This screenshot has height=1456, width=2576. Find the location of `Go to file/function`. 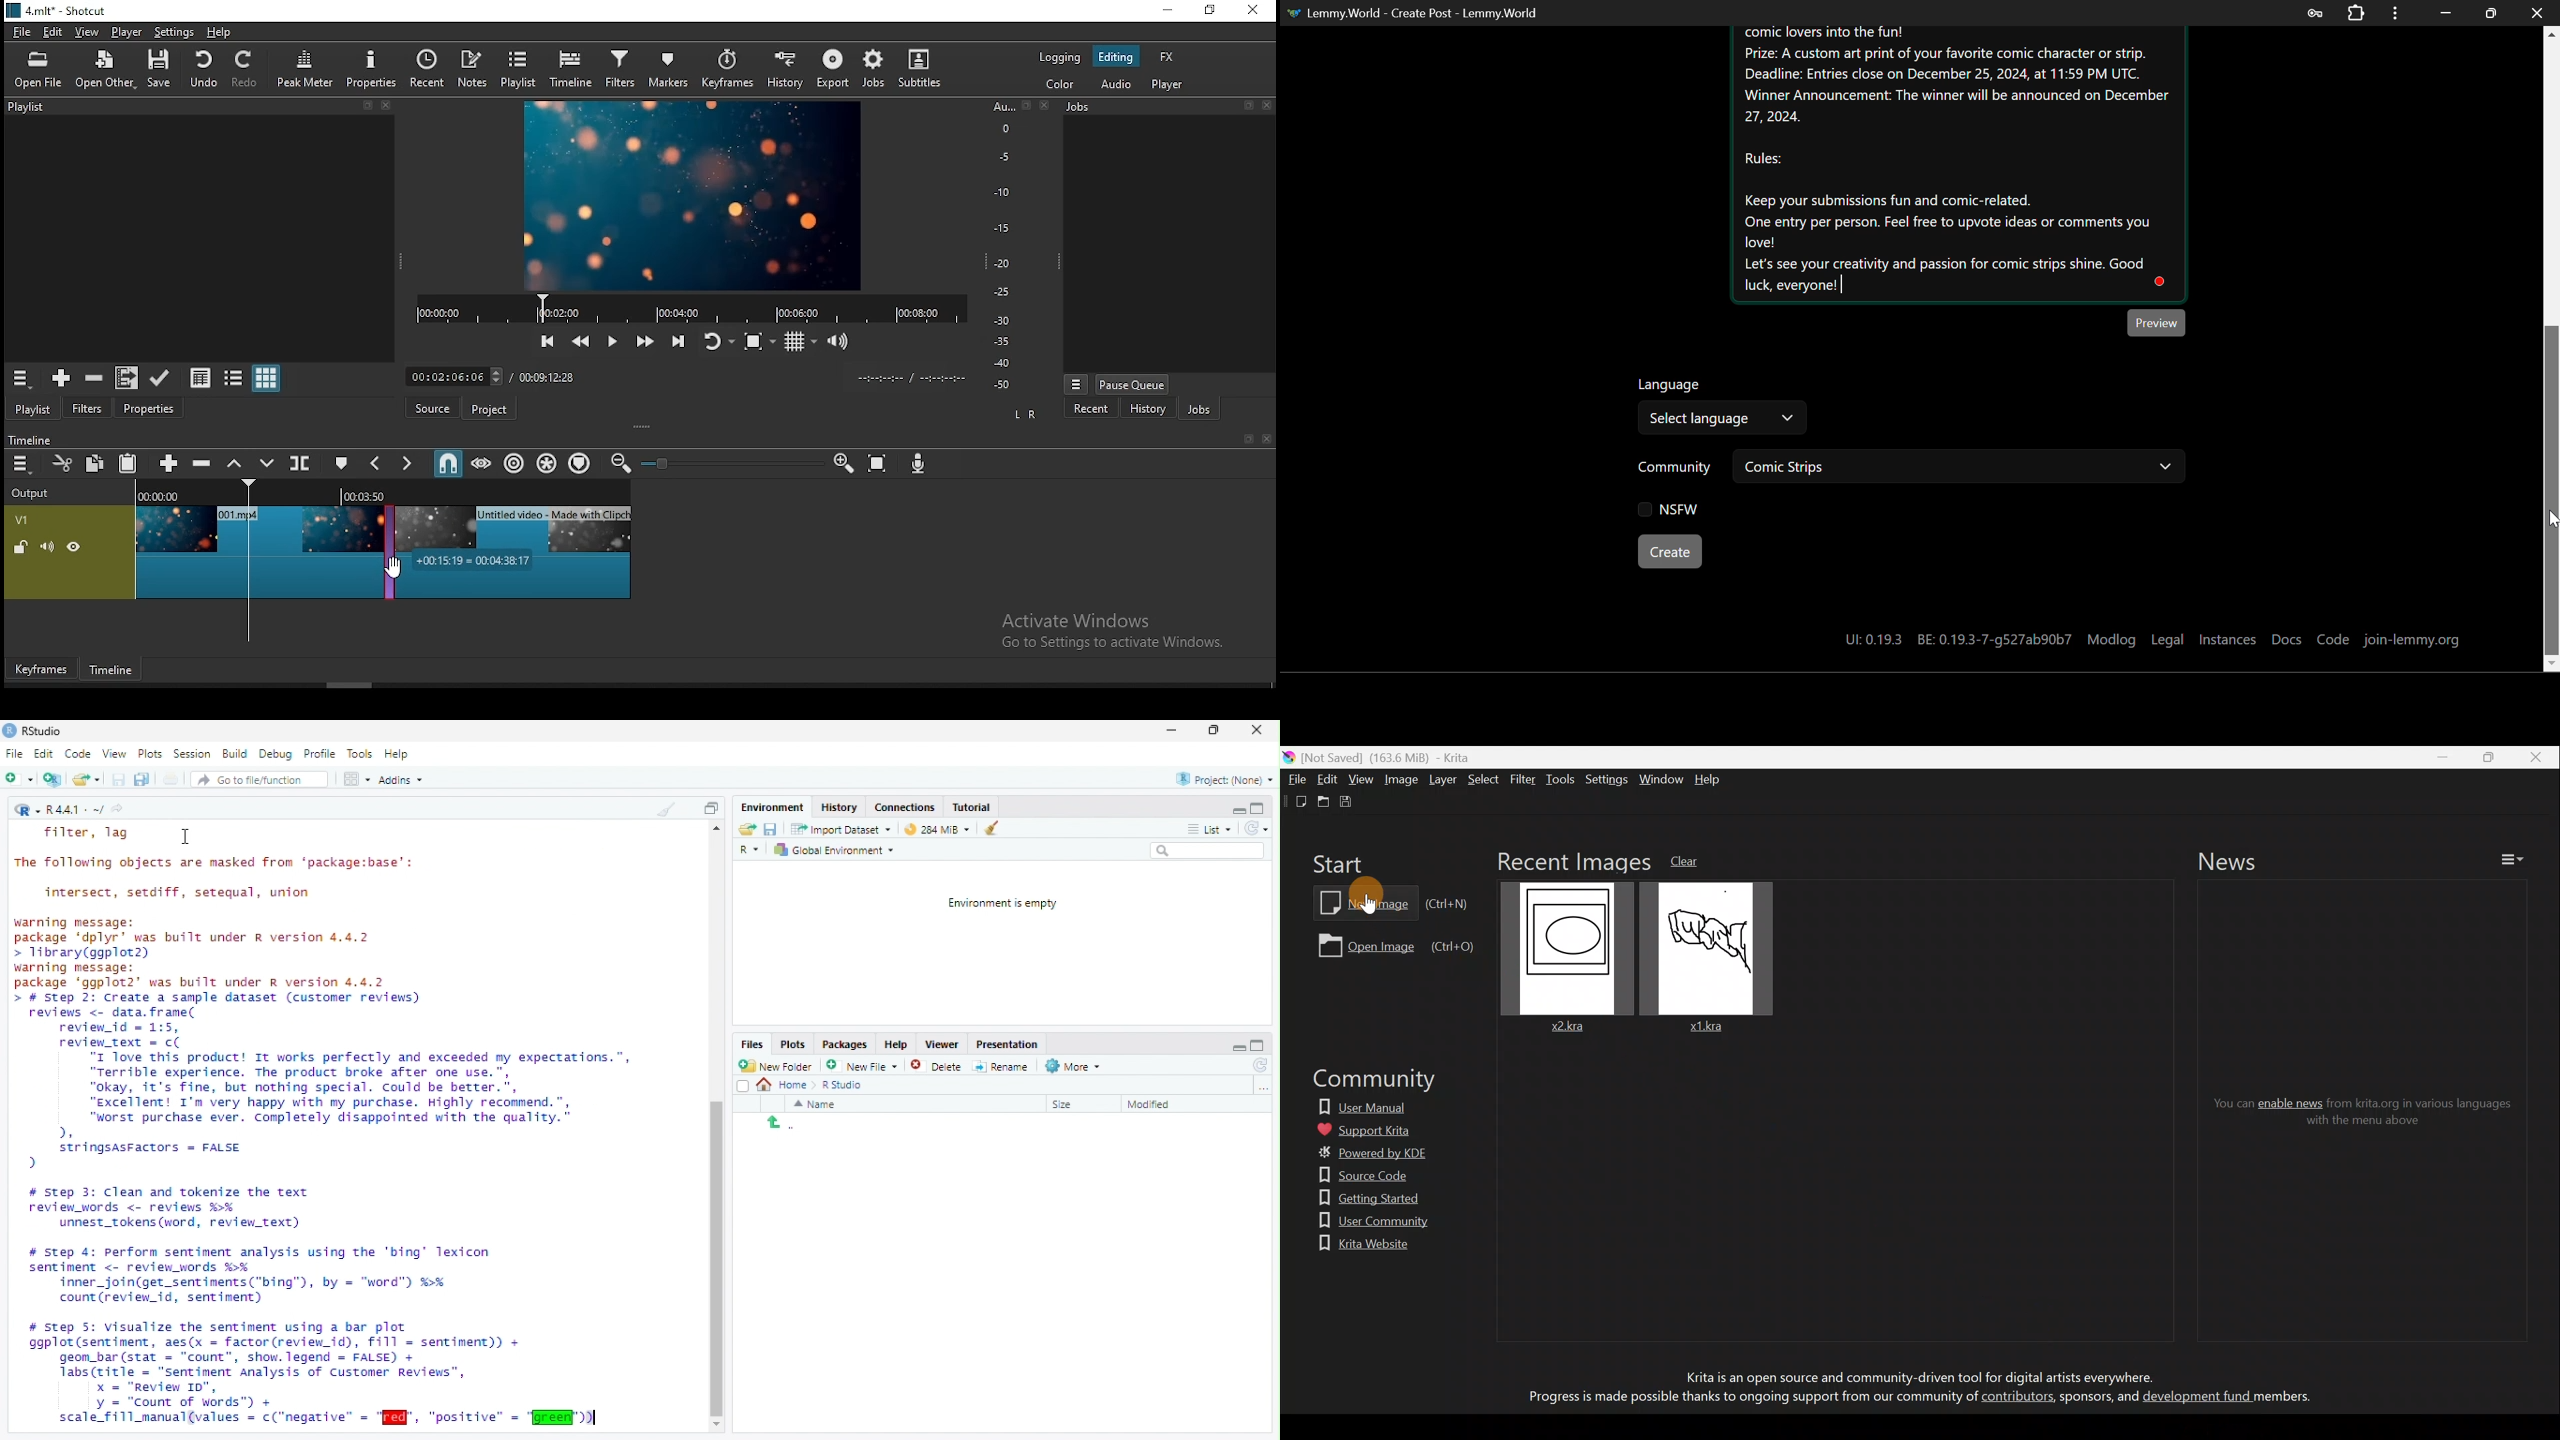

Go to file/function is located at coordinates (252, 780).